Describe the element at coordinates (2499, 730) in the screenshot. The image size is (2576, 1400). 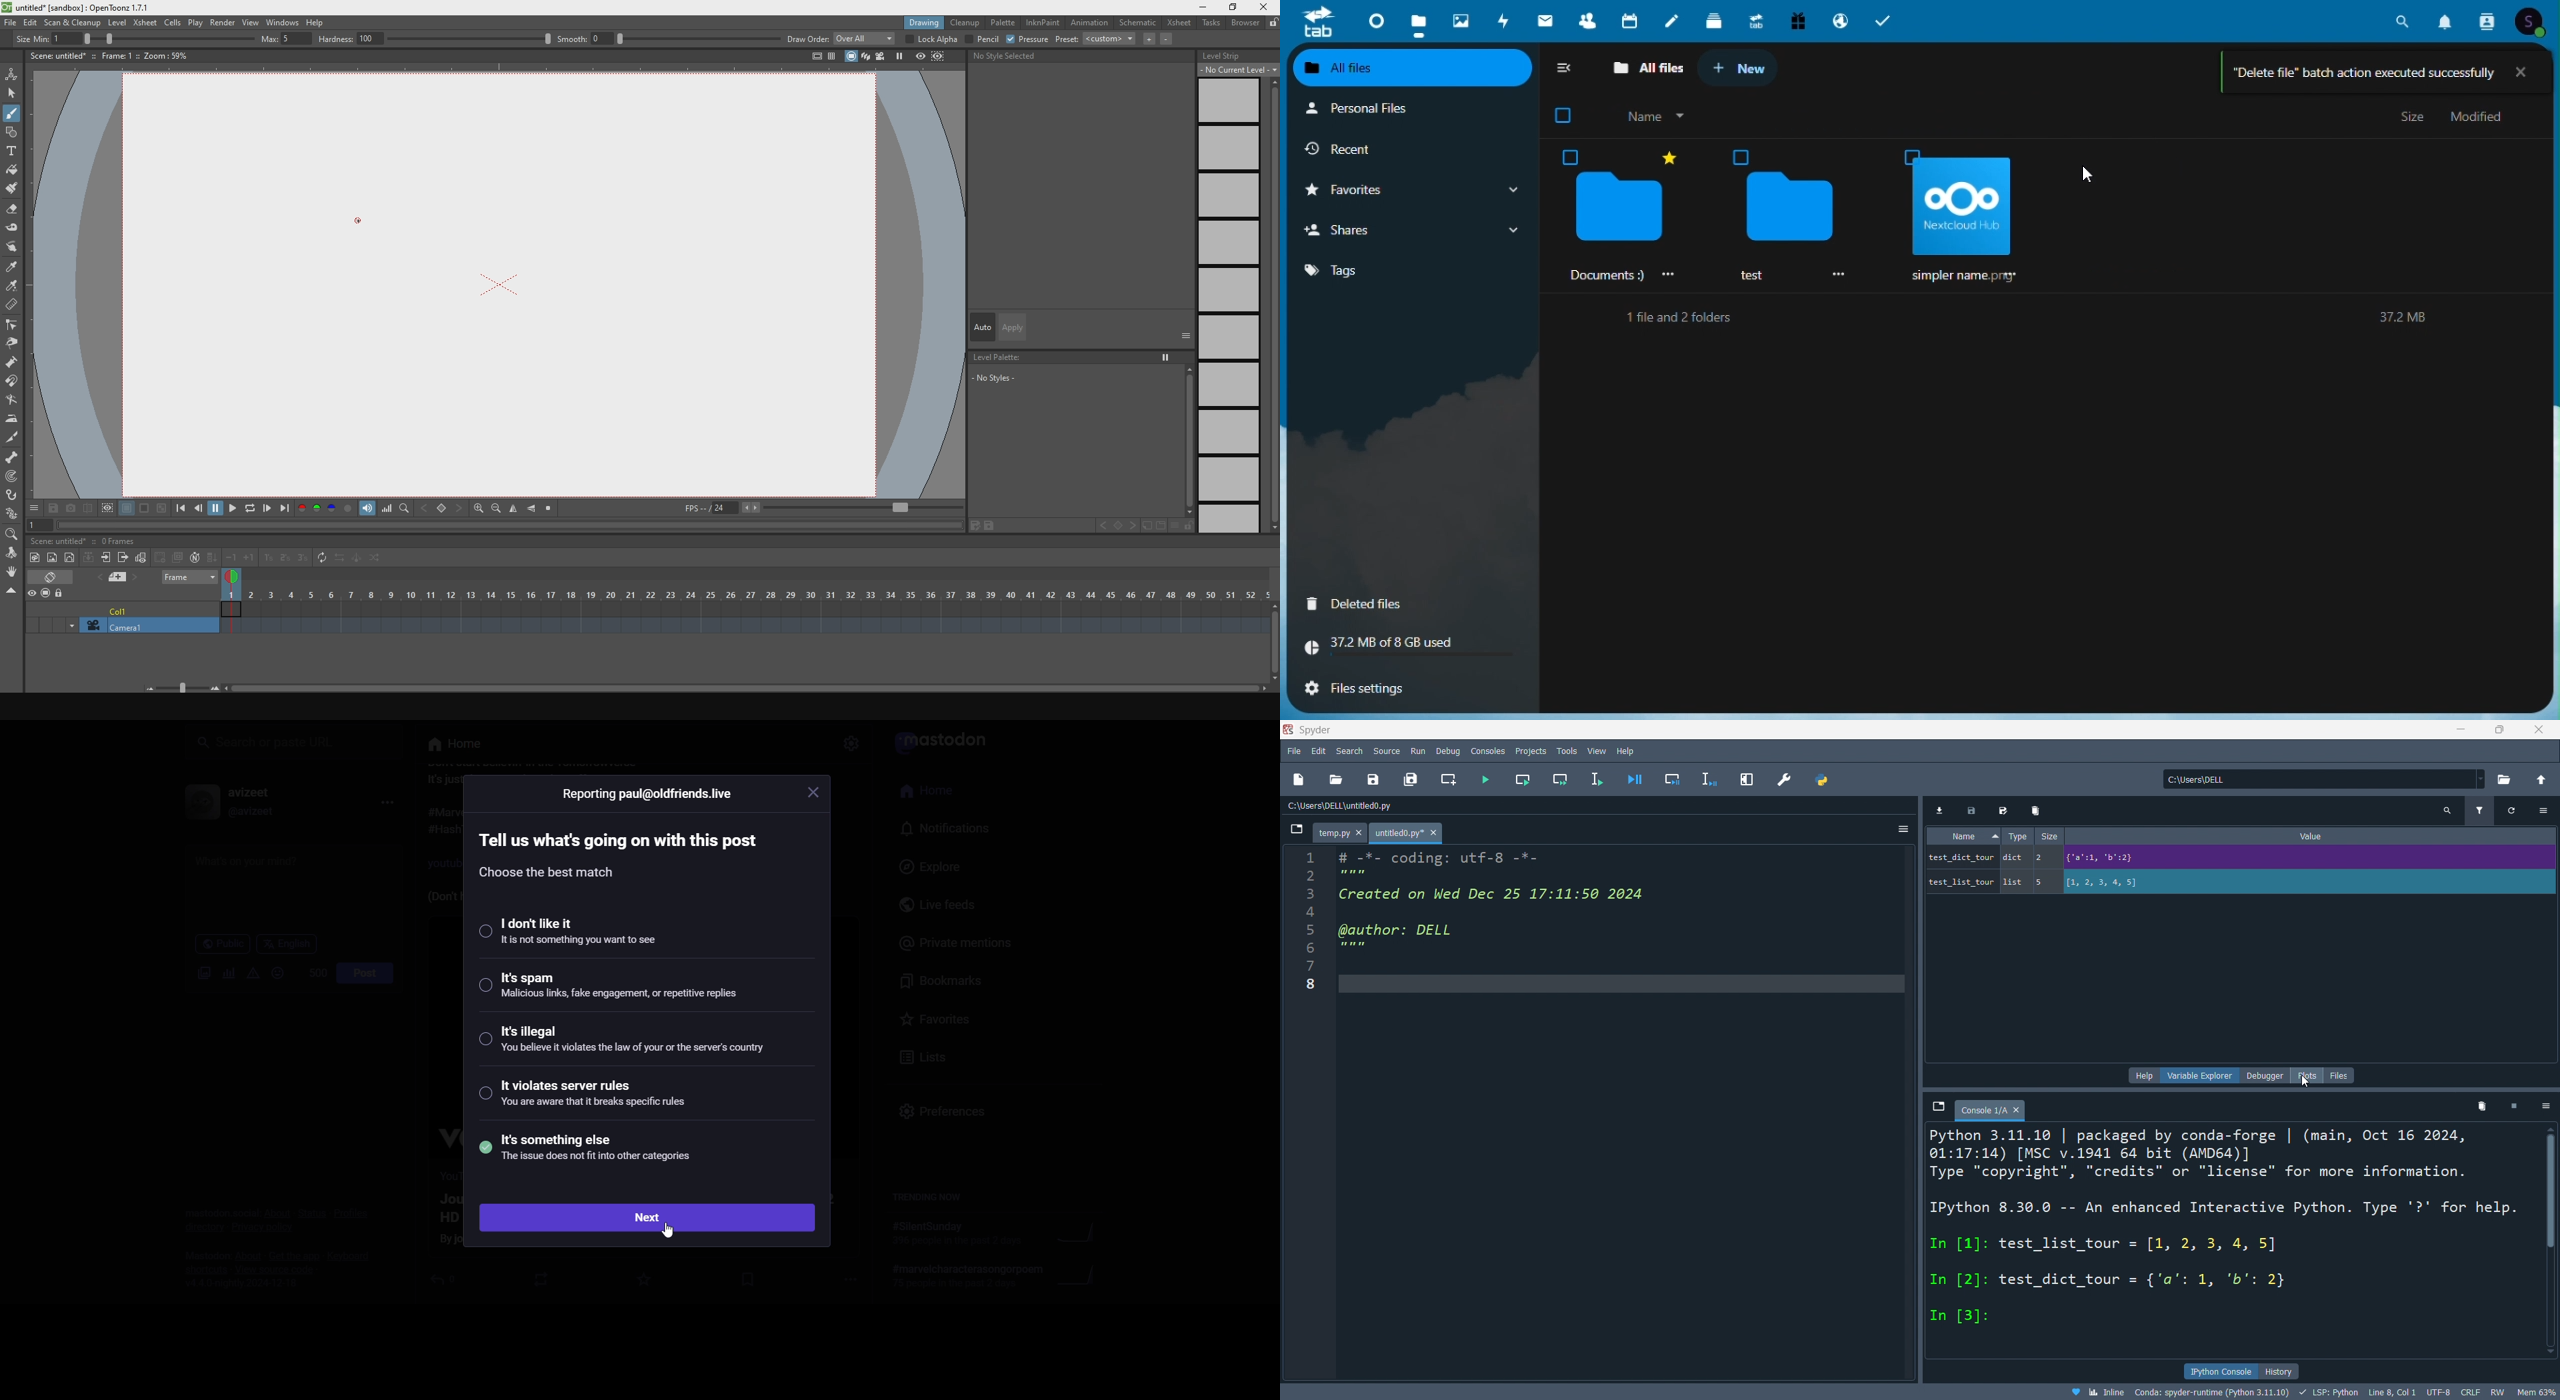
I see `maximize/restore` at that location.